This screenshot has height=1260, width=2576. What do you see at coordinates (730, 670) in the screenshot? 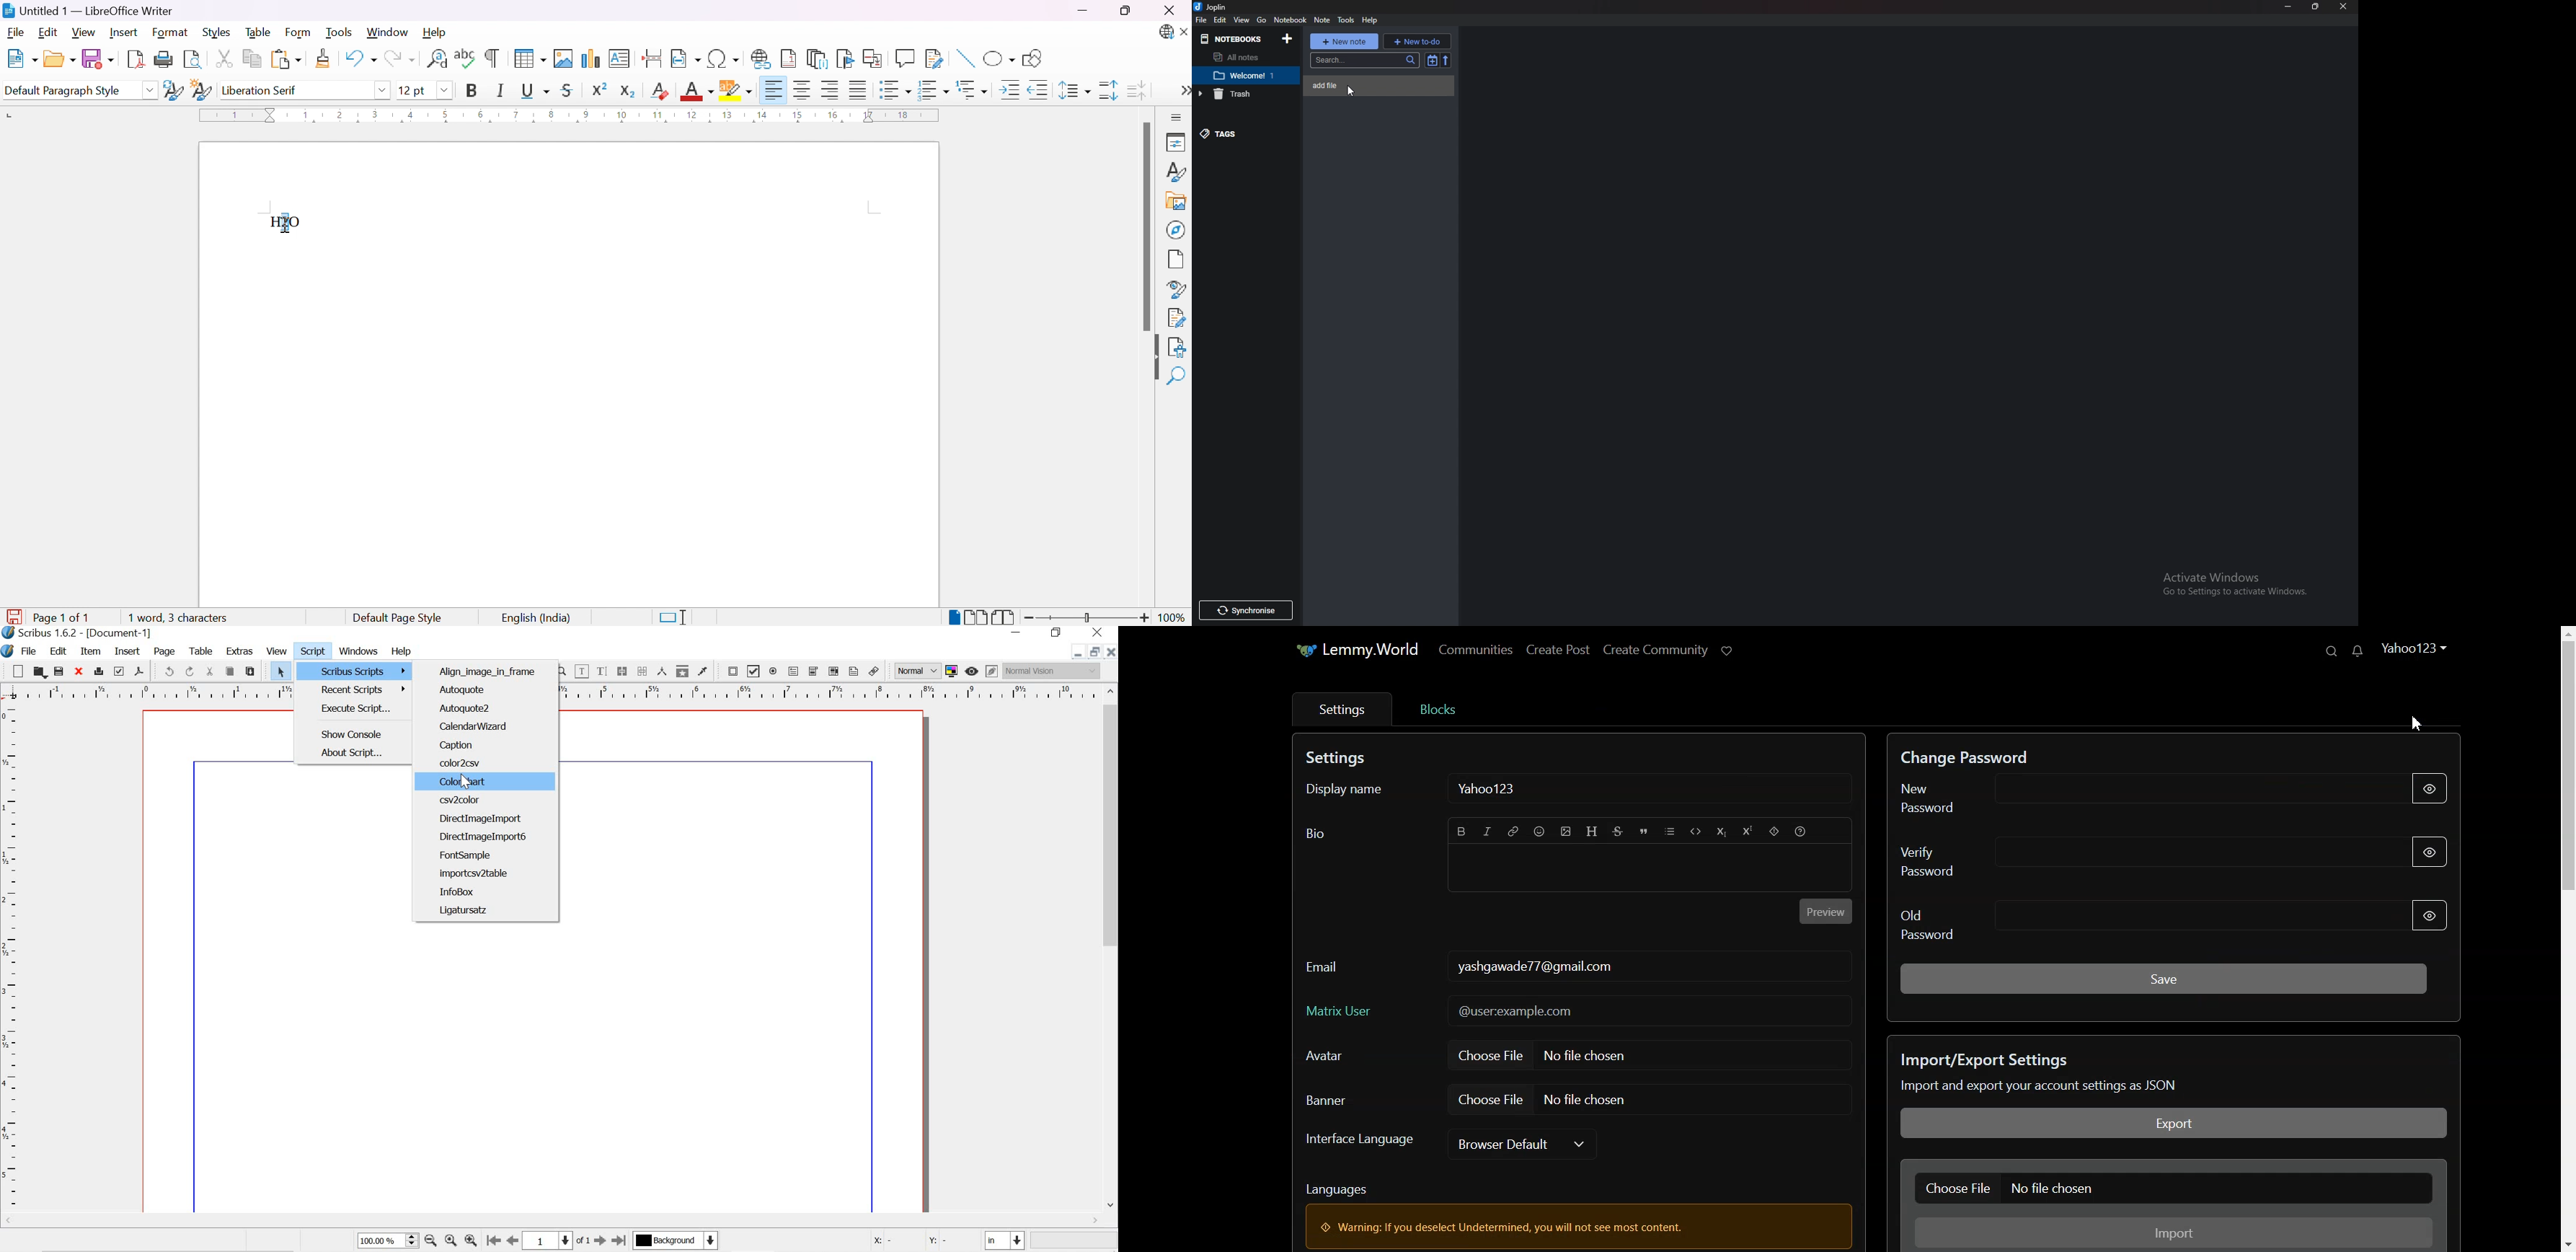
I see `pdf push button` at bounding box center [730, 670].